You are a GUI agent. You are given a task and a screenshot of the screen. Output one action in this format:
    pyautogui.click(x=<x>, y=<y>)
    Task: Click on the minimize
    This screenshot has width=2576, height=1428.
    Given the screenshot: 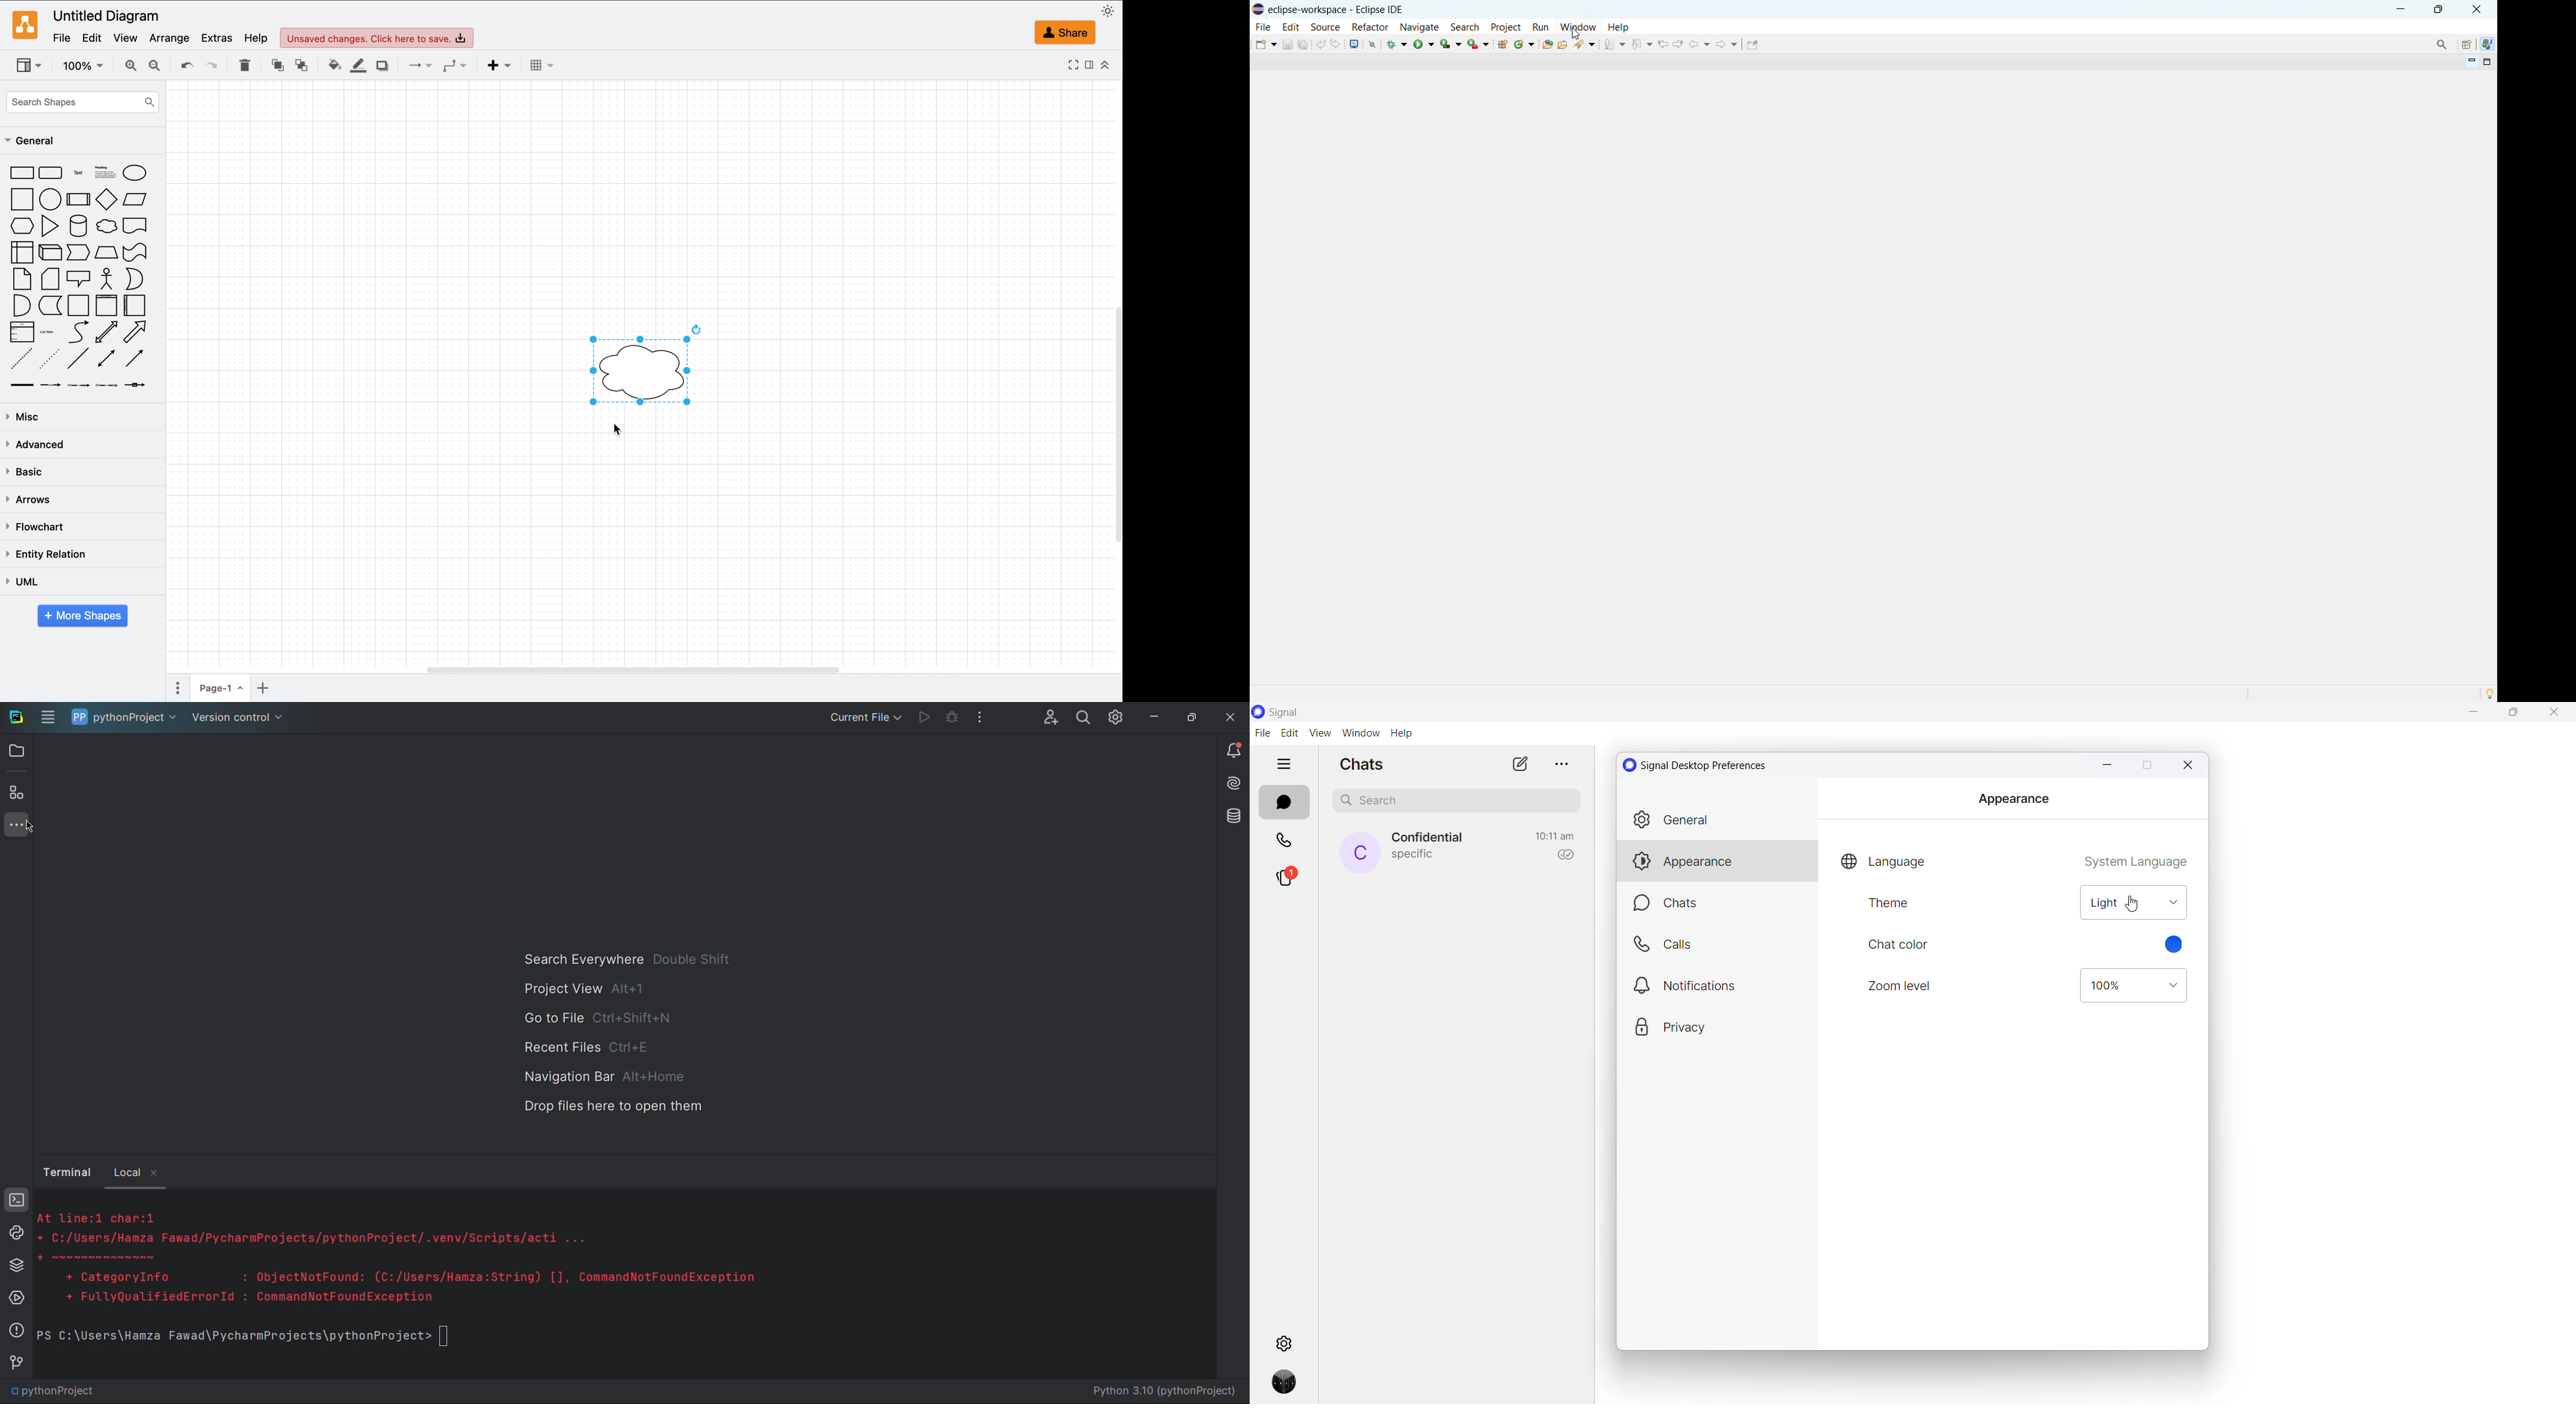 What is the action you would take?
    pyautogui.click(x=2401, y=8)
    